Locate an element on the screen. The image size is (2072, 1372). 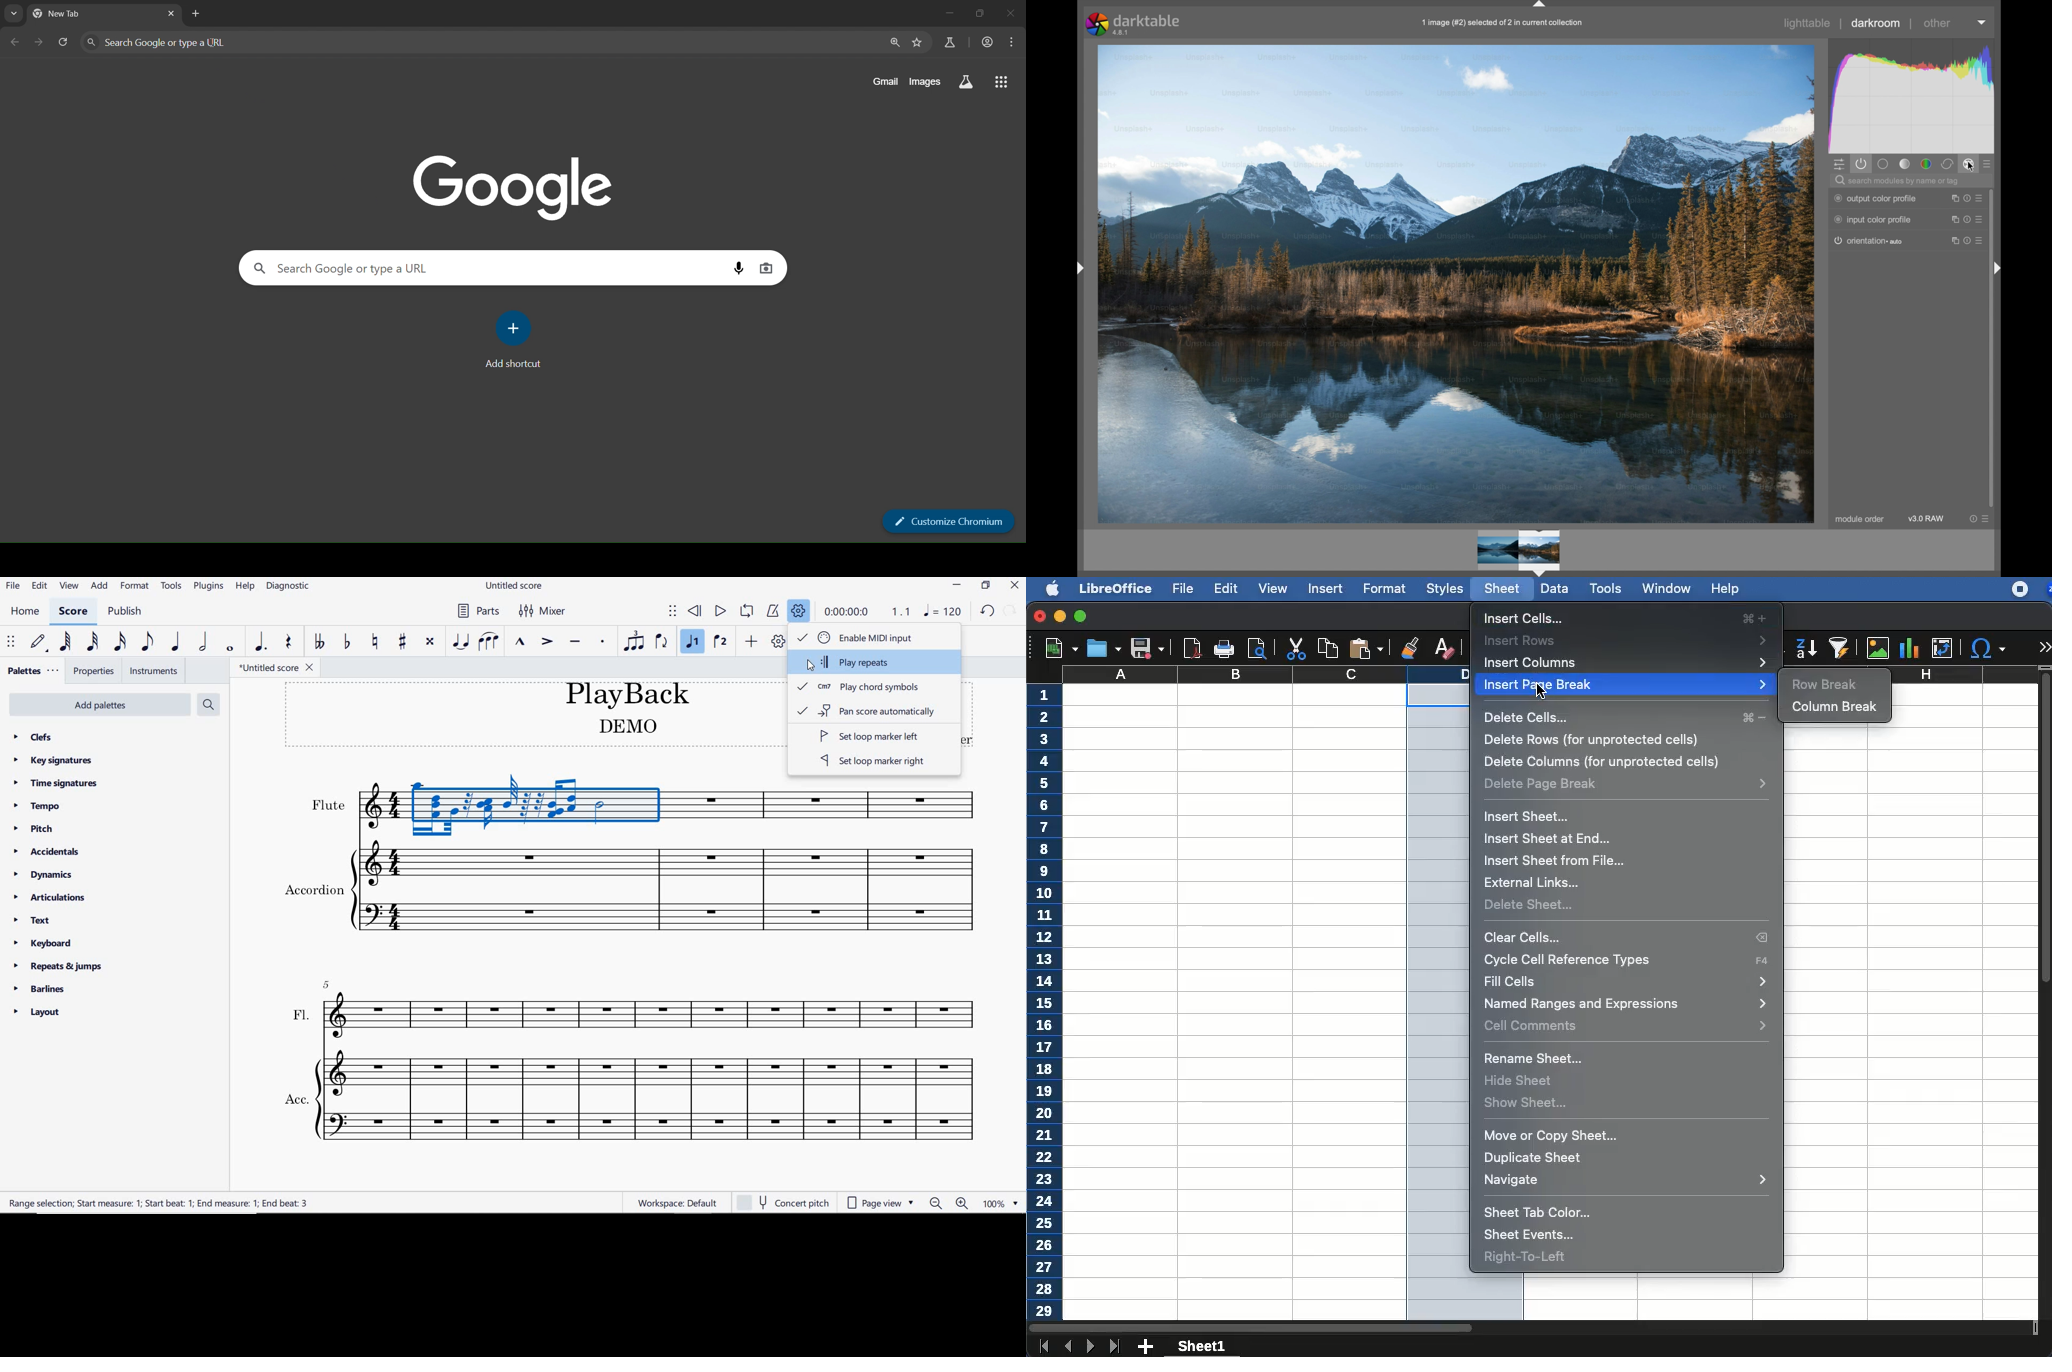
16th note is located at coordinates (120, 644).